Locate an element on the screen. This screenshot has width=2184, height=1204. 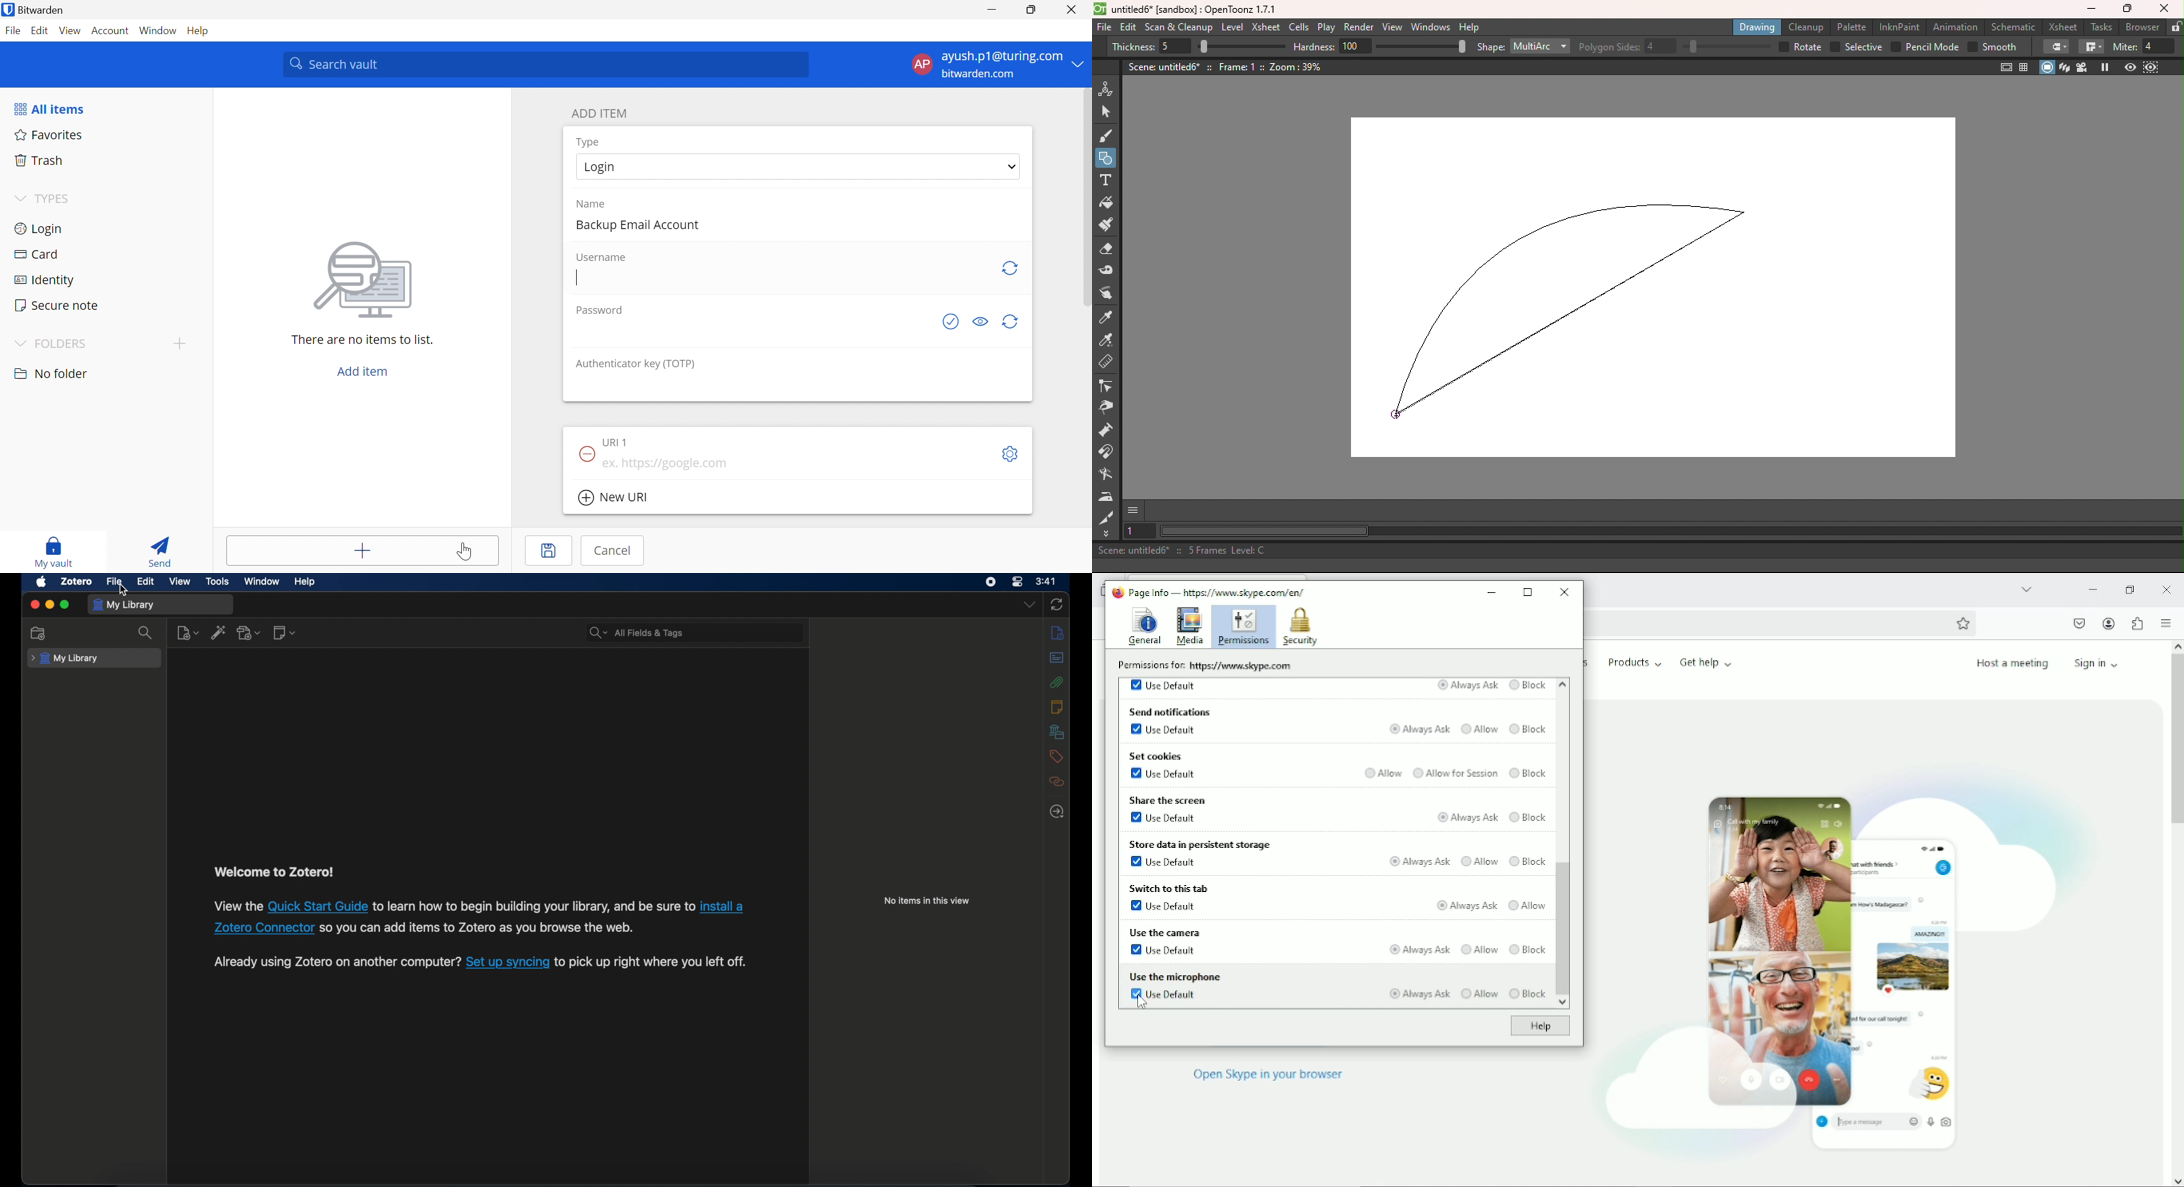
Account is located at coordinates (111, 29).